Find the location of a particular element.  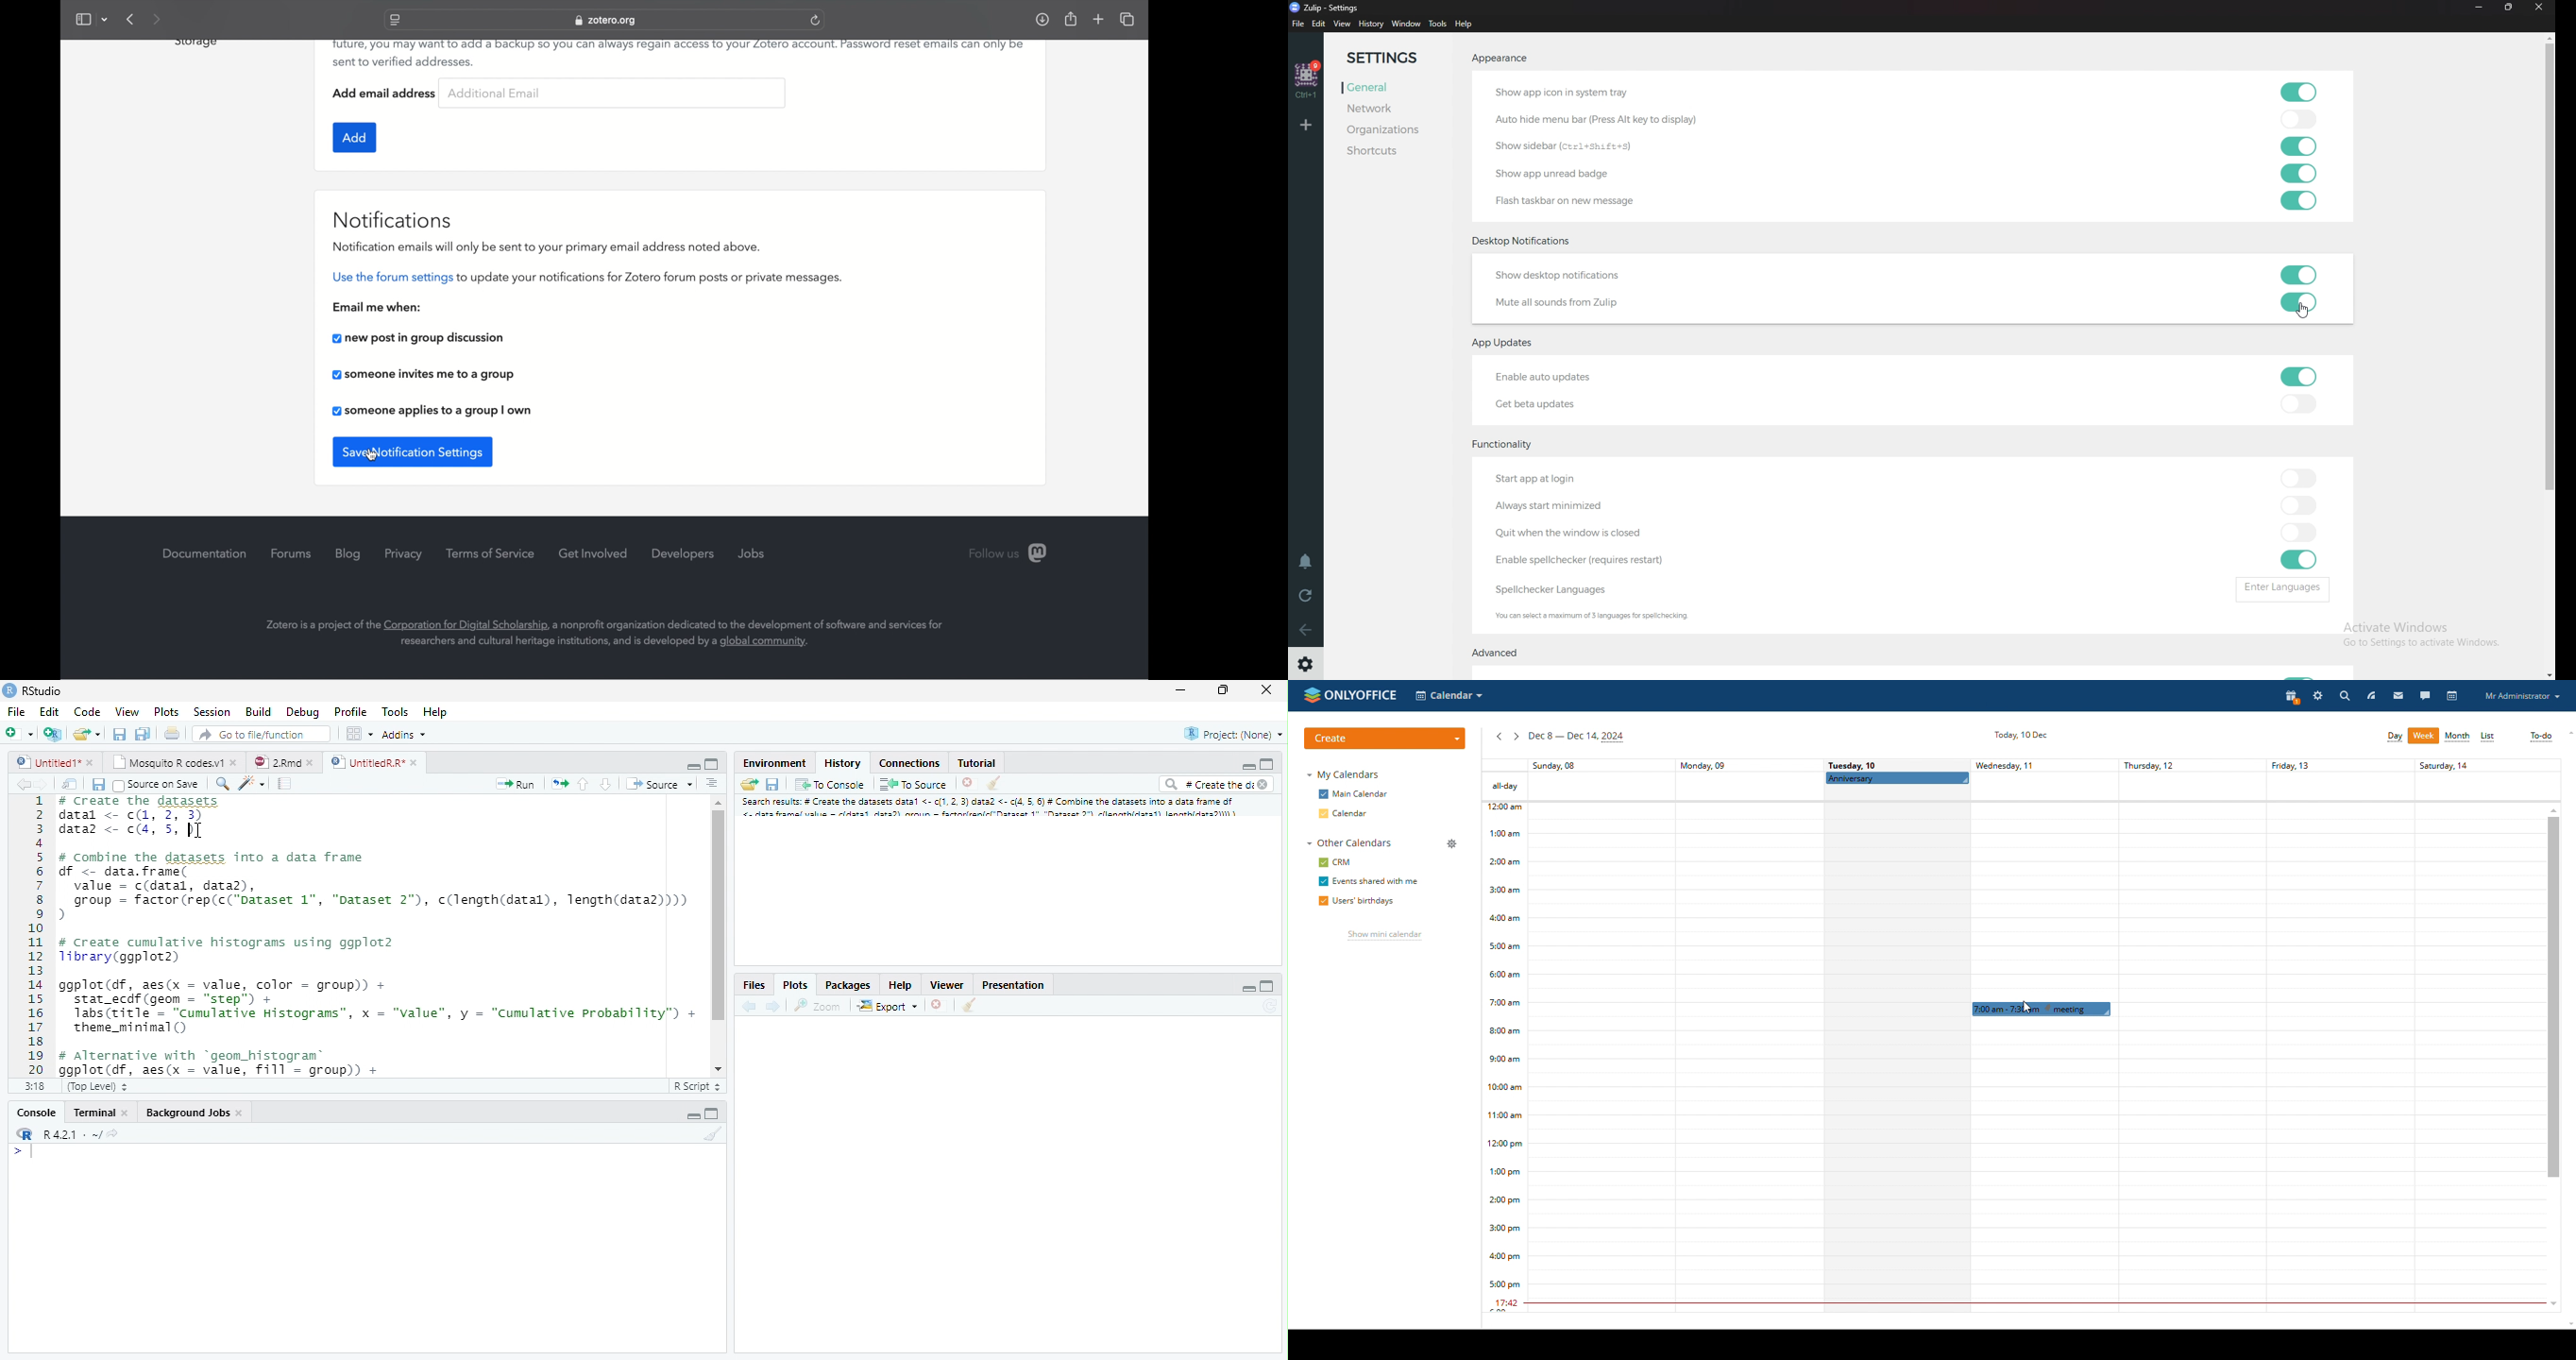

toggle is located at coordinates (2299, 505).